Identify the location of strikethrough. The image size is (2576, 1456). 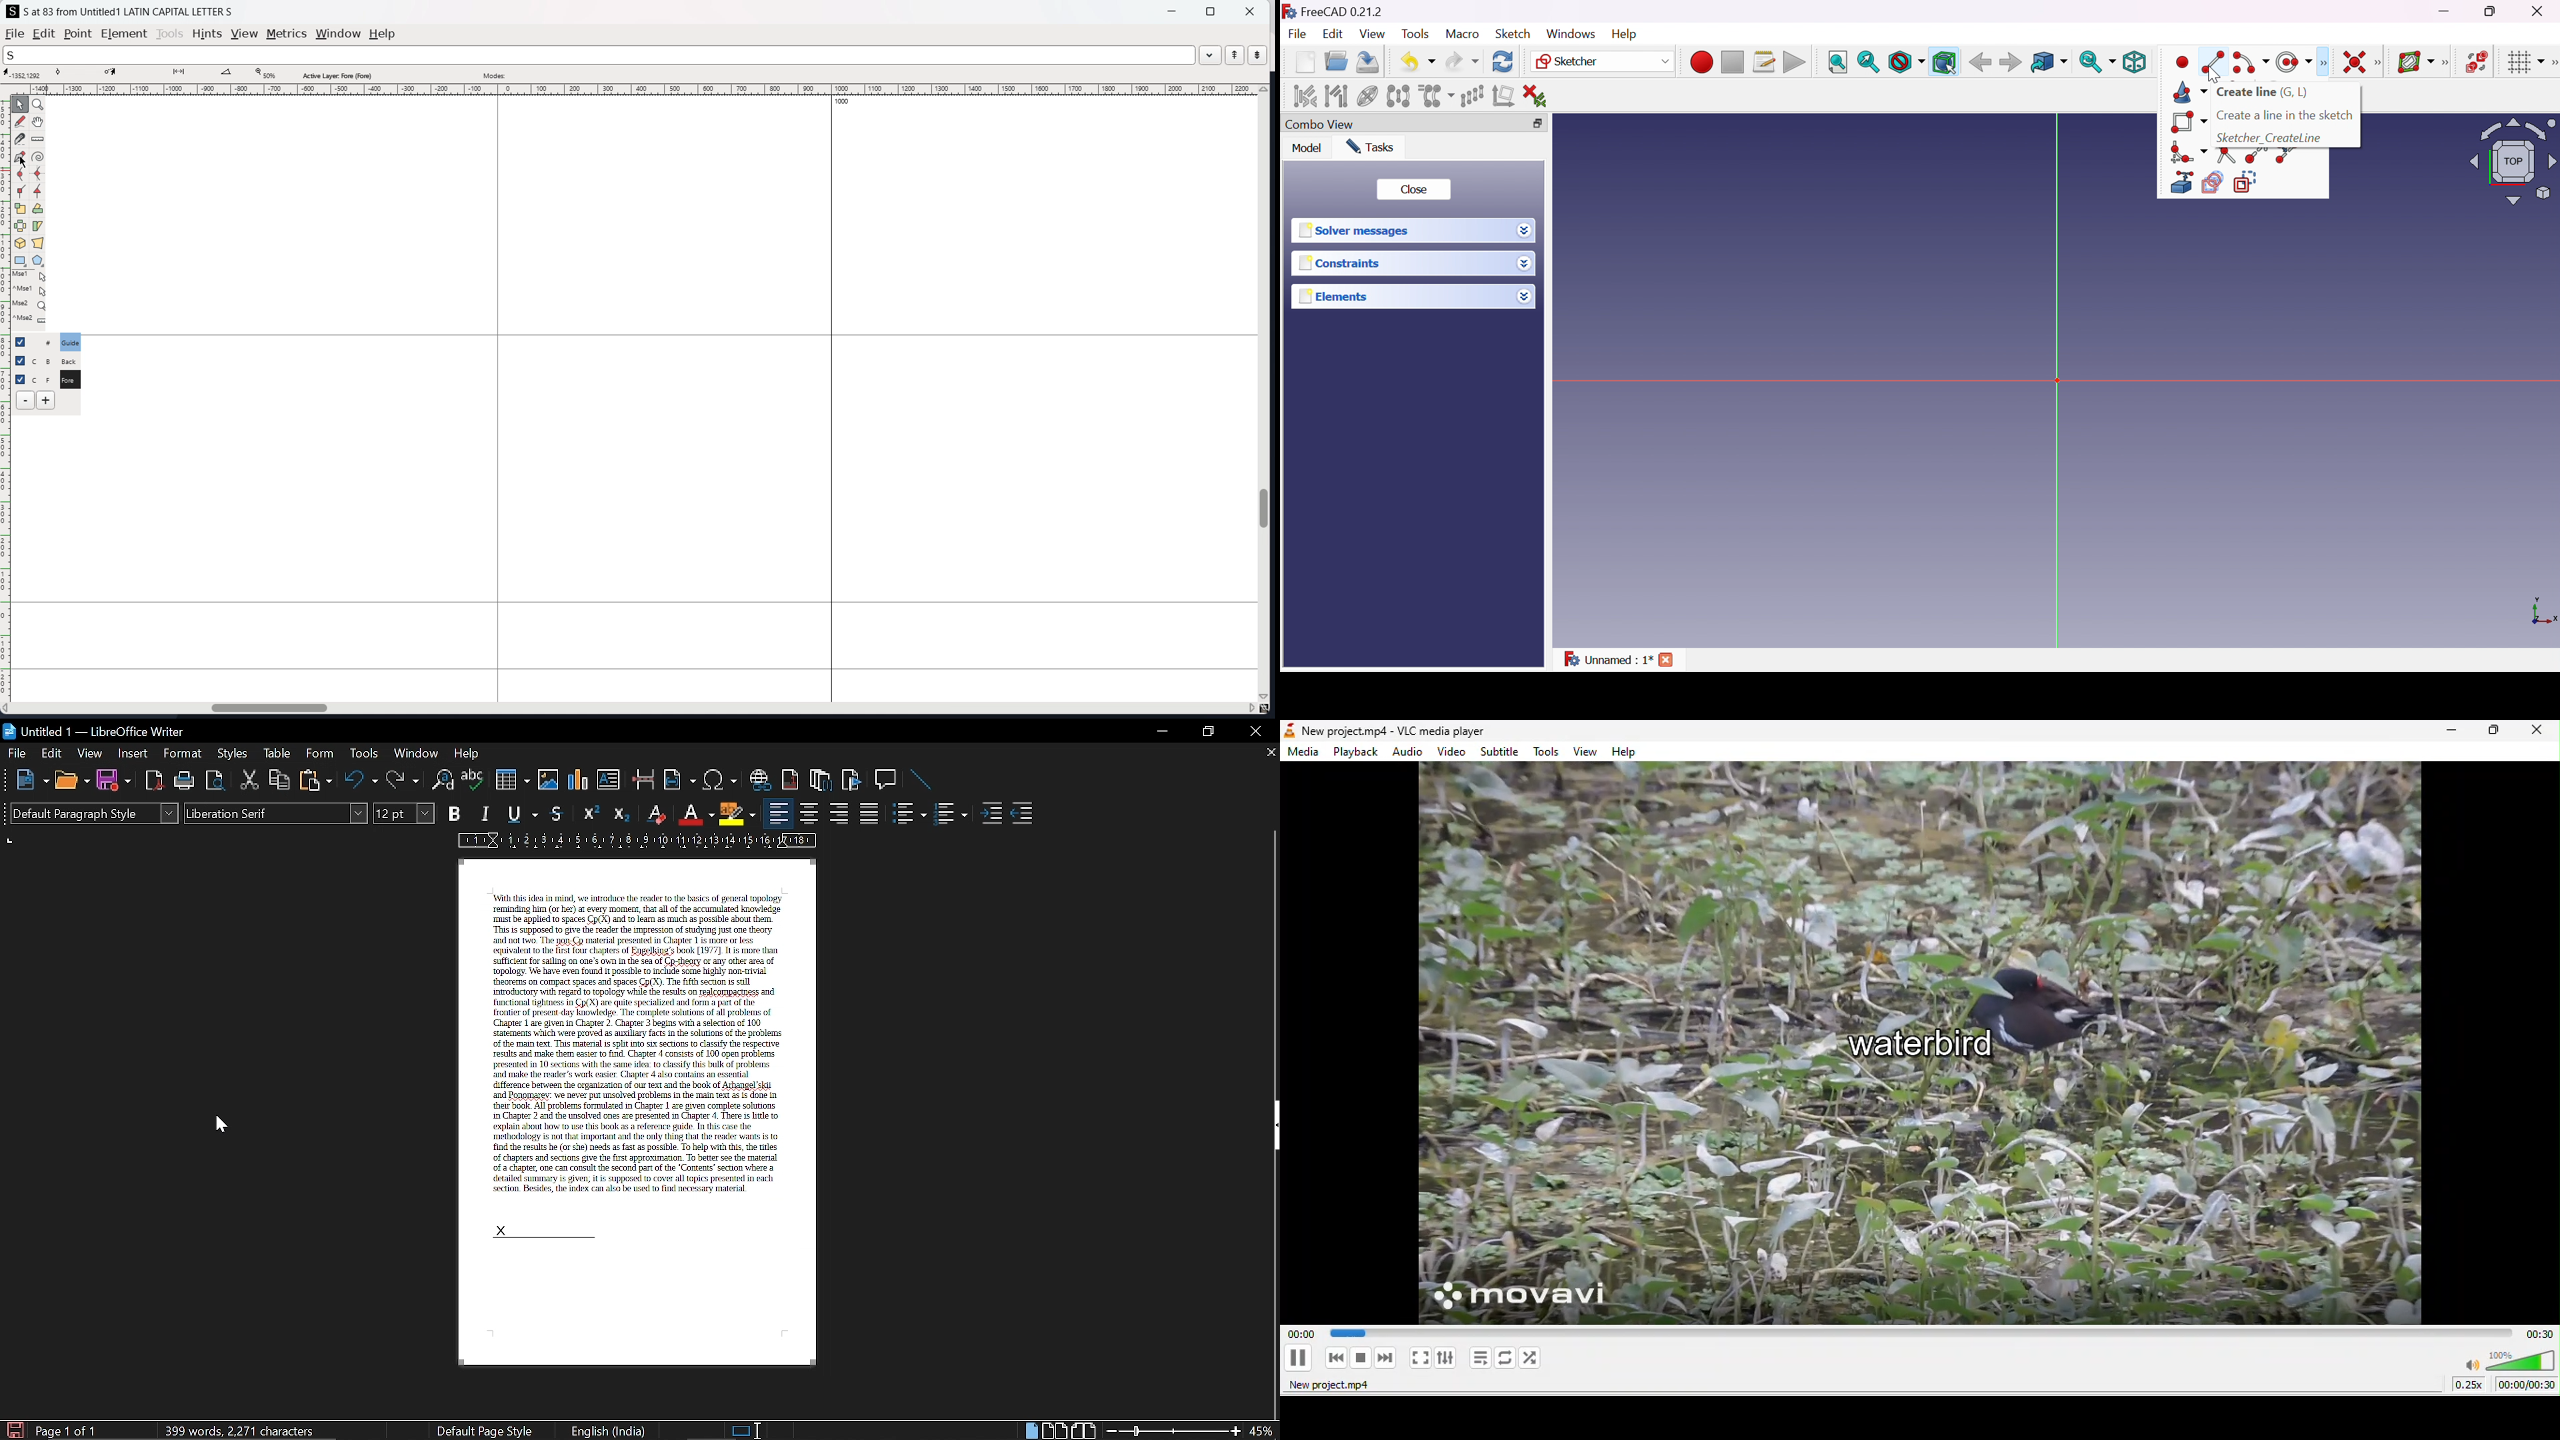
(557, 814).